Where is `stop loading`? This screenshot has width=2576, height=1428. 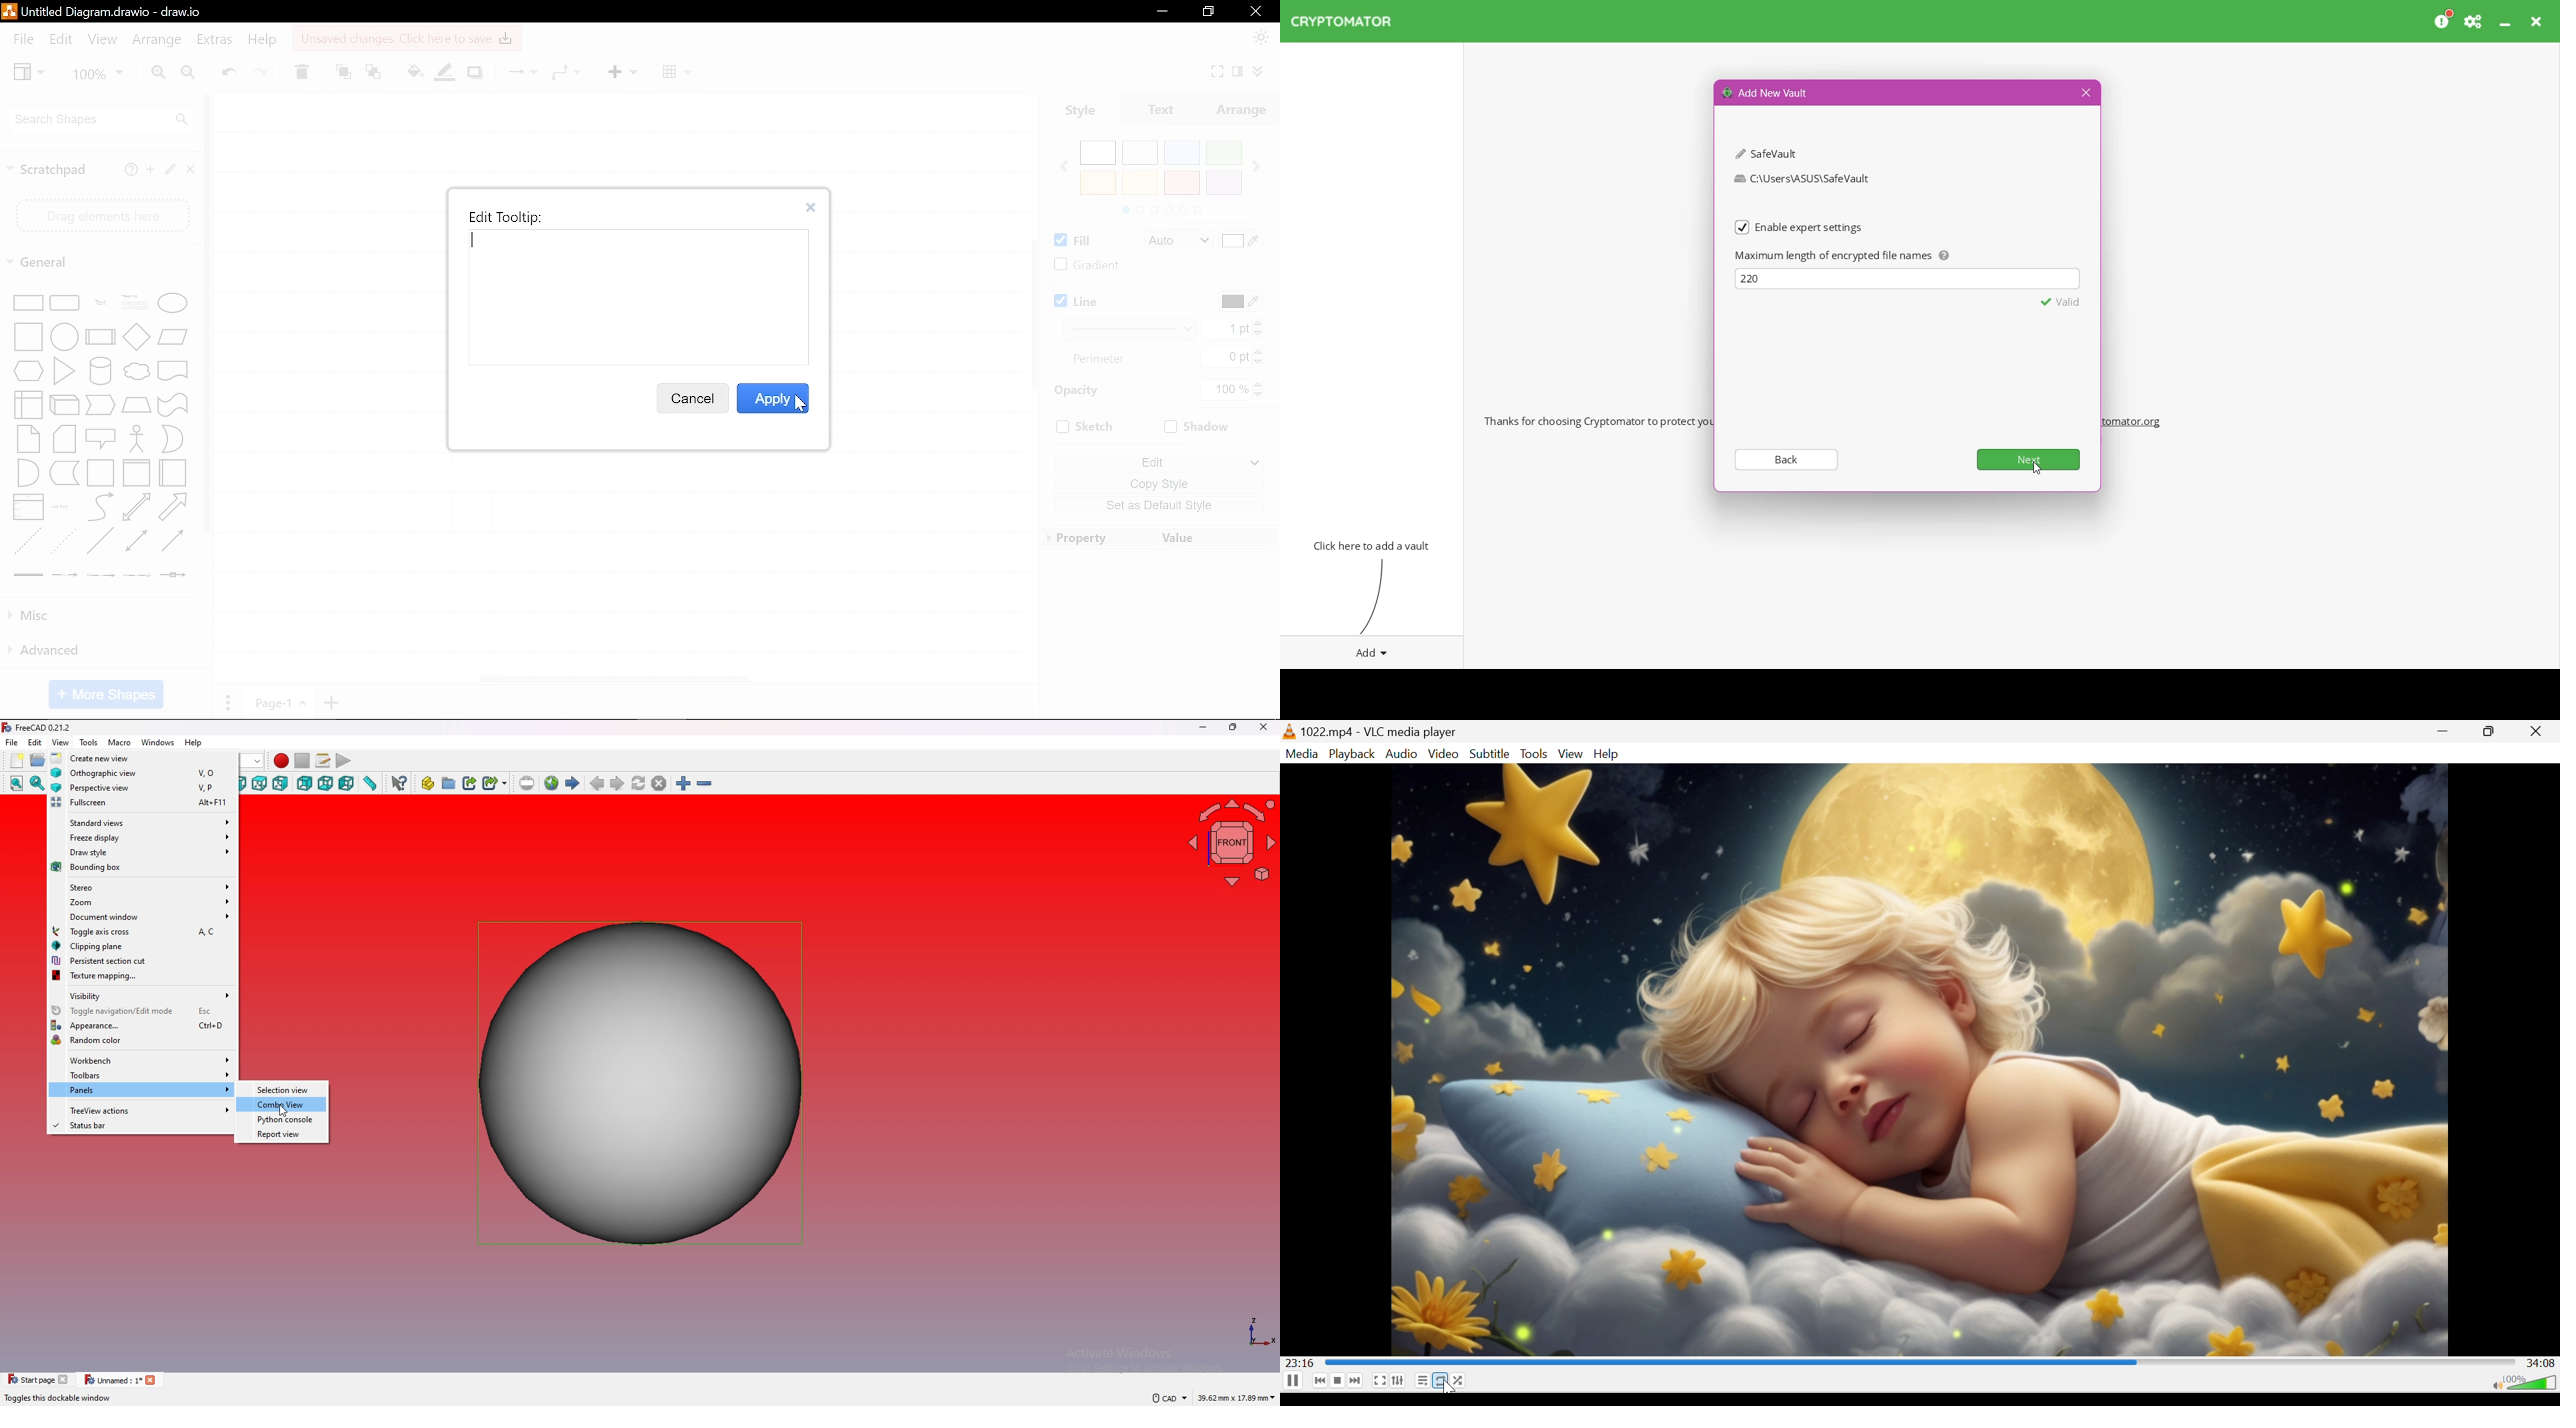
stop loading is located at coordinates (659, 783).